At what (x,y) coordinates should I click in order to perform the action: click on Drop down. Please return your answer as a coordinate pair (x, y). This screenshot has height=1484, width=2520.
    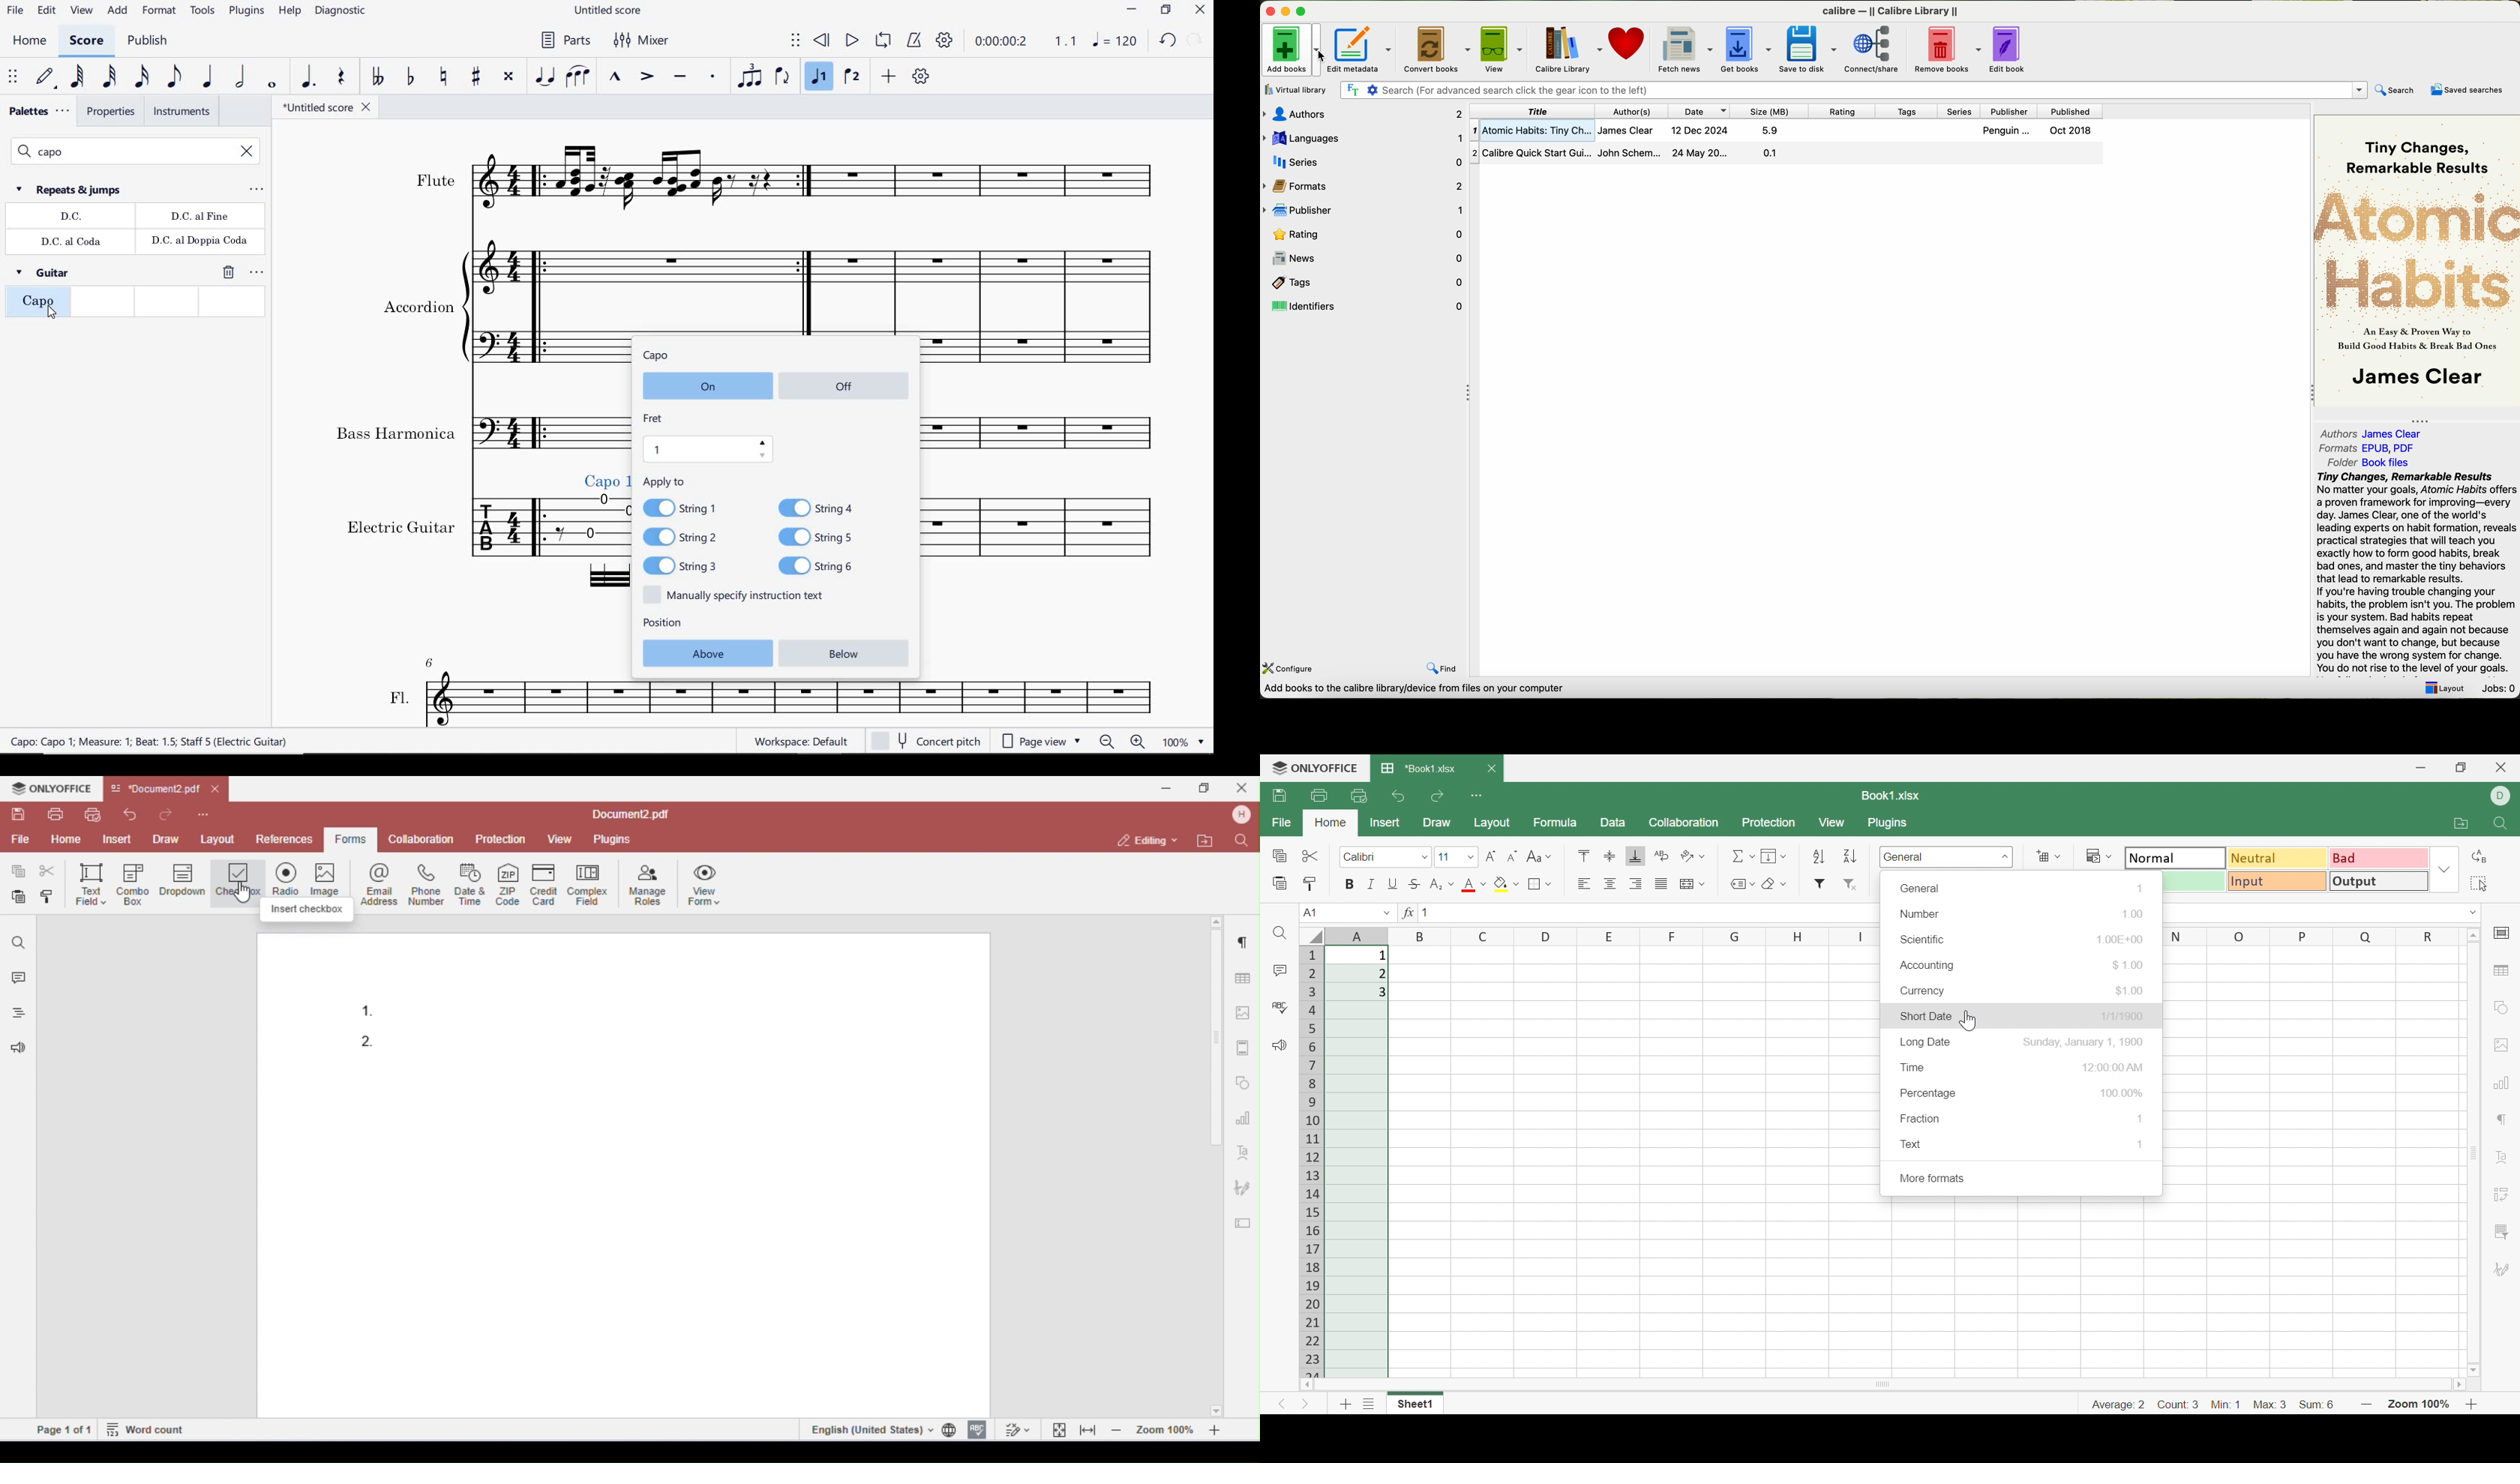
    Looking at the image, I should click on (2473, 913).